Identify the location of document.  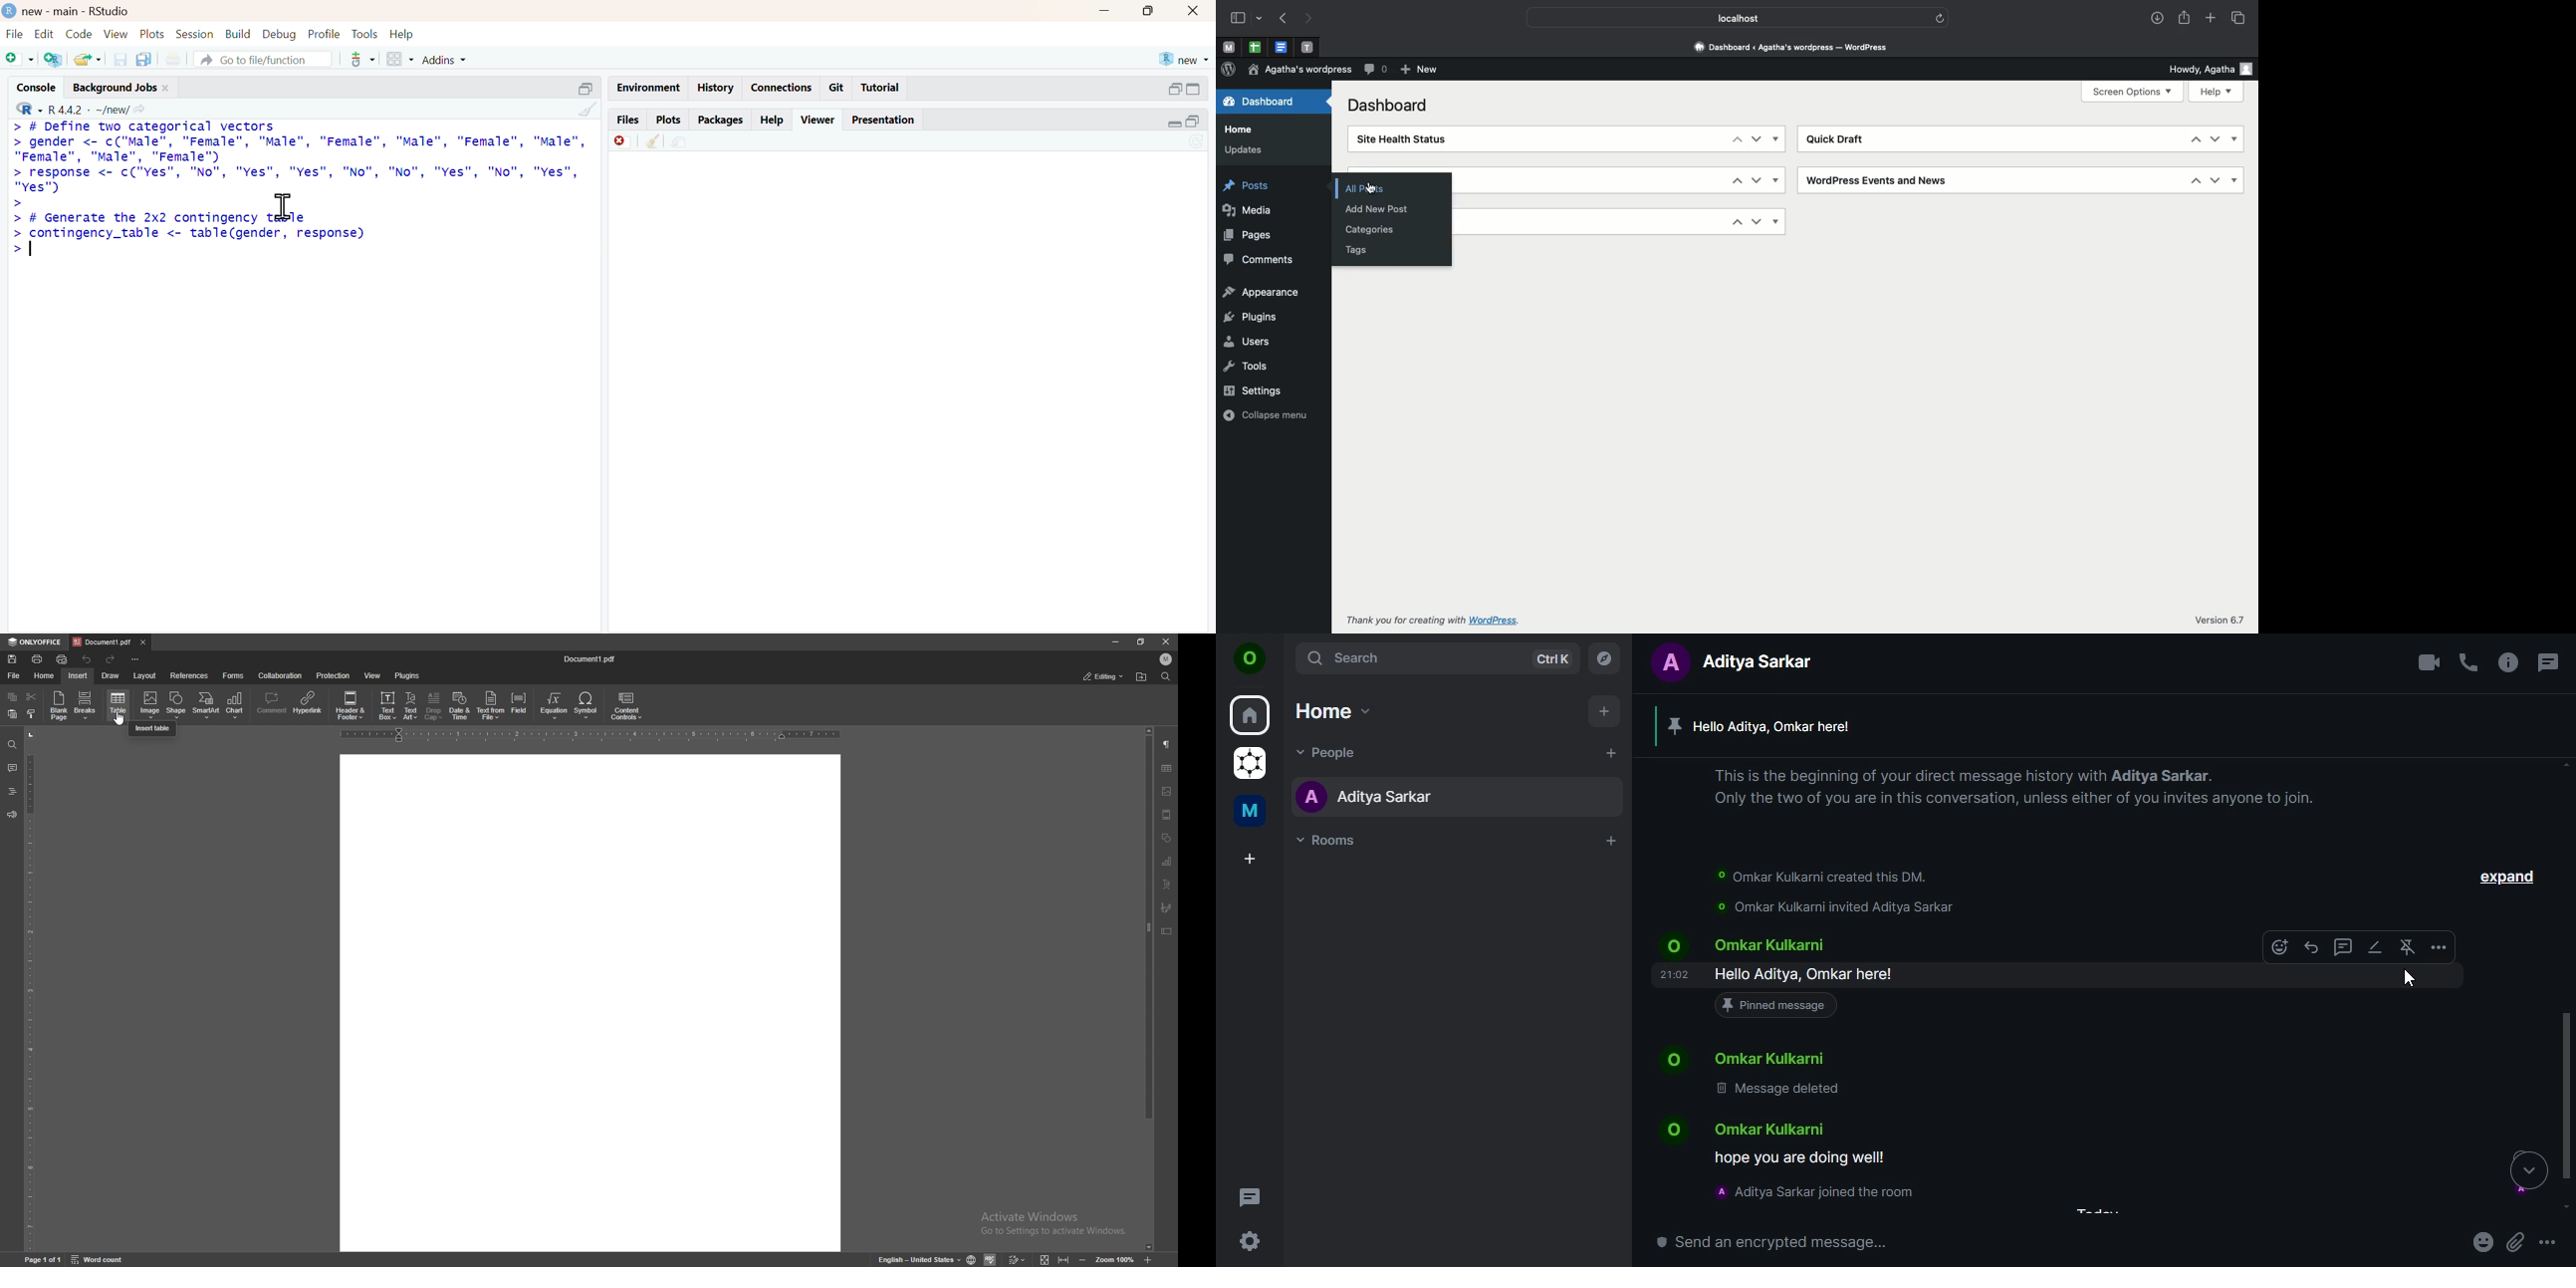
(588, 1004).